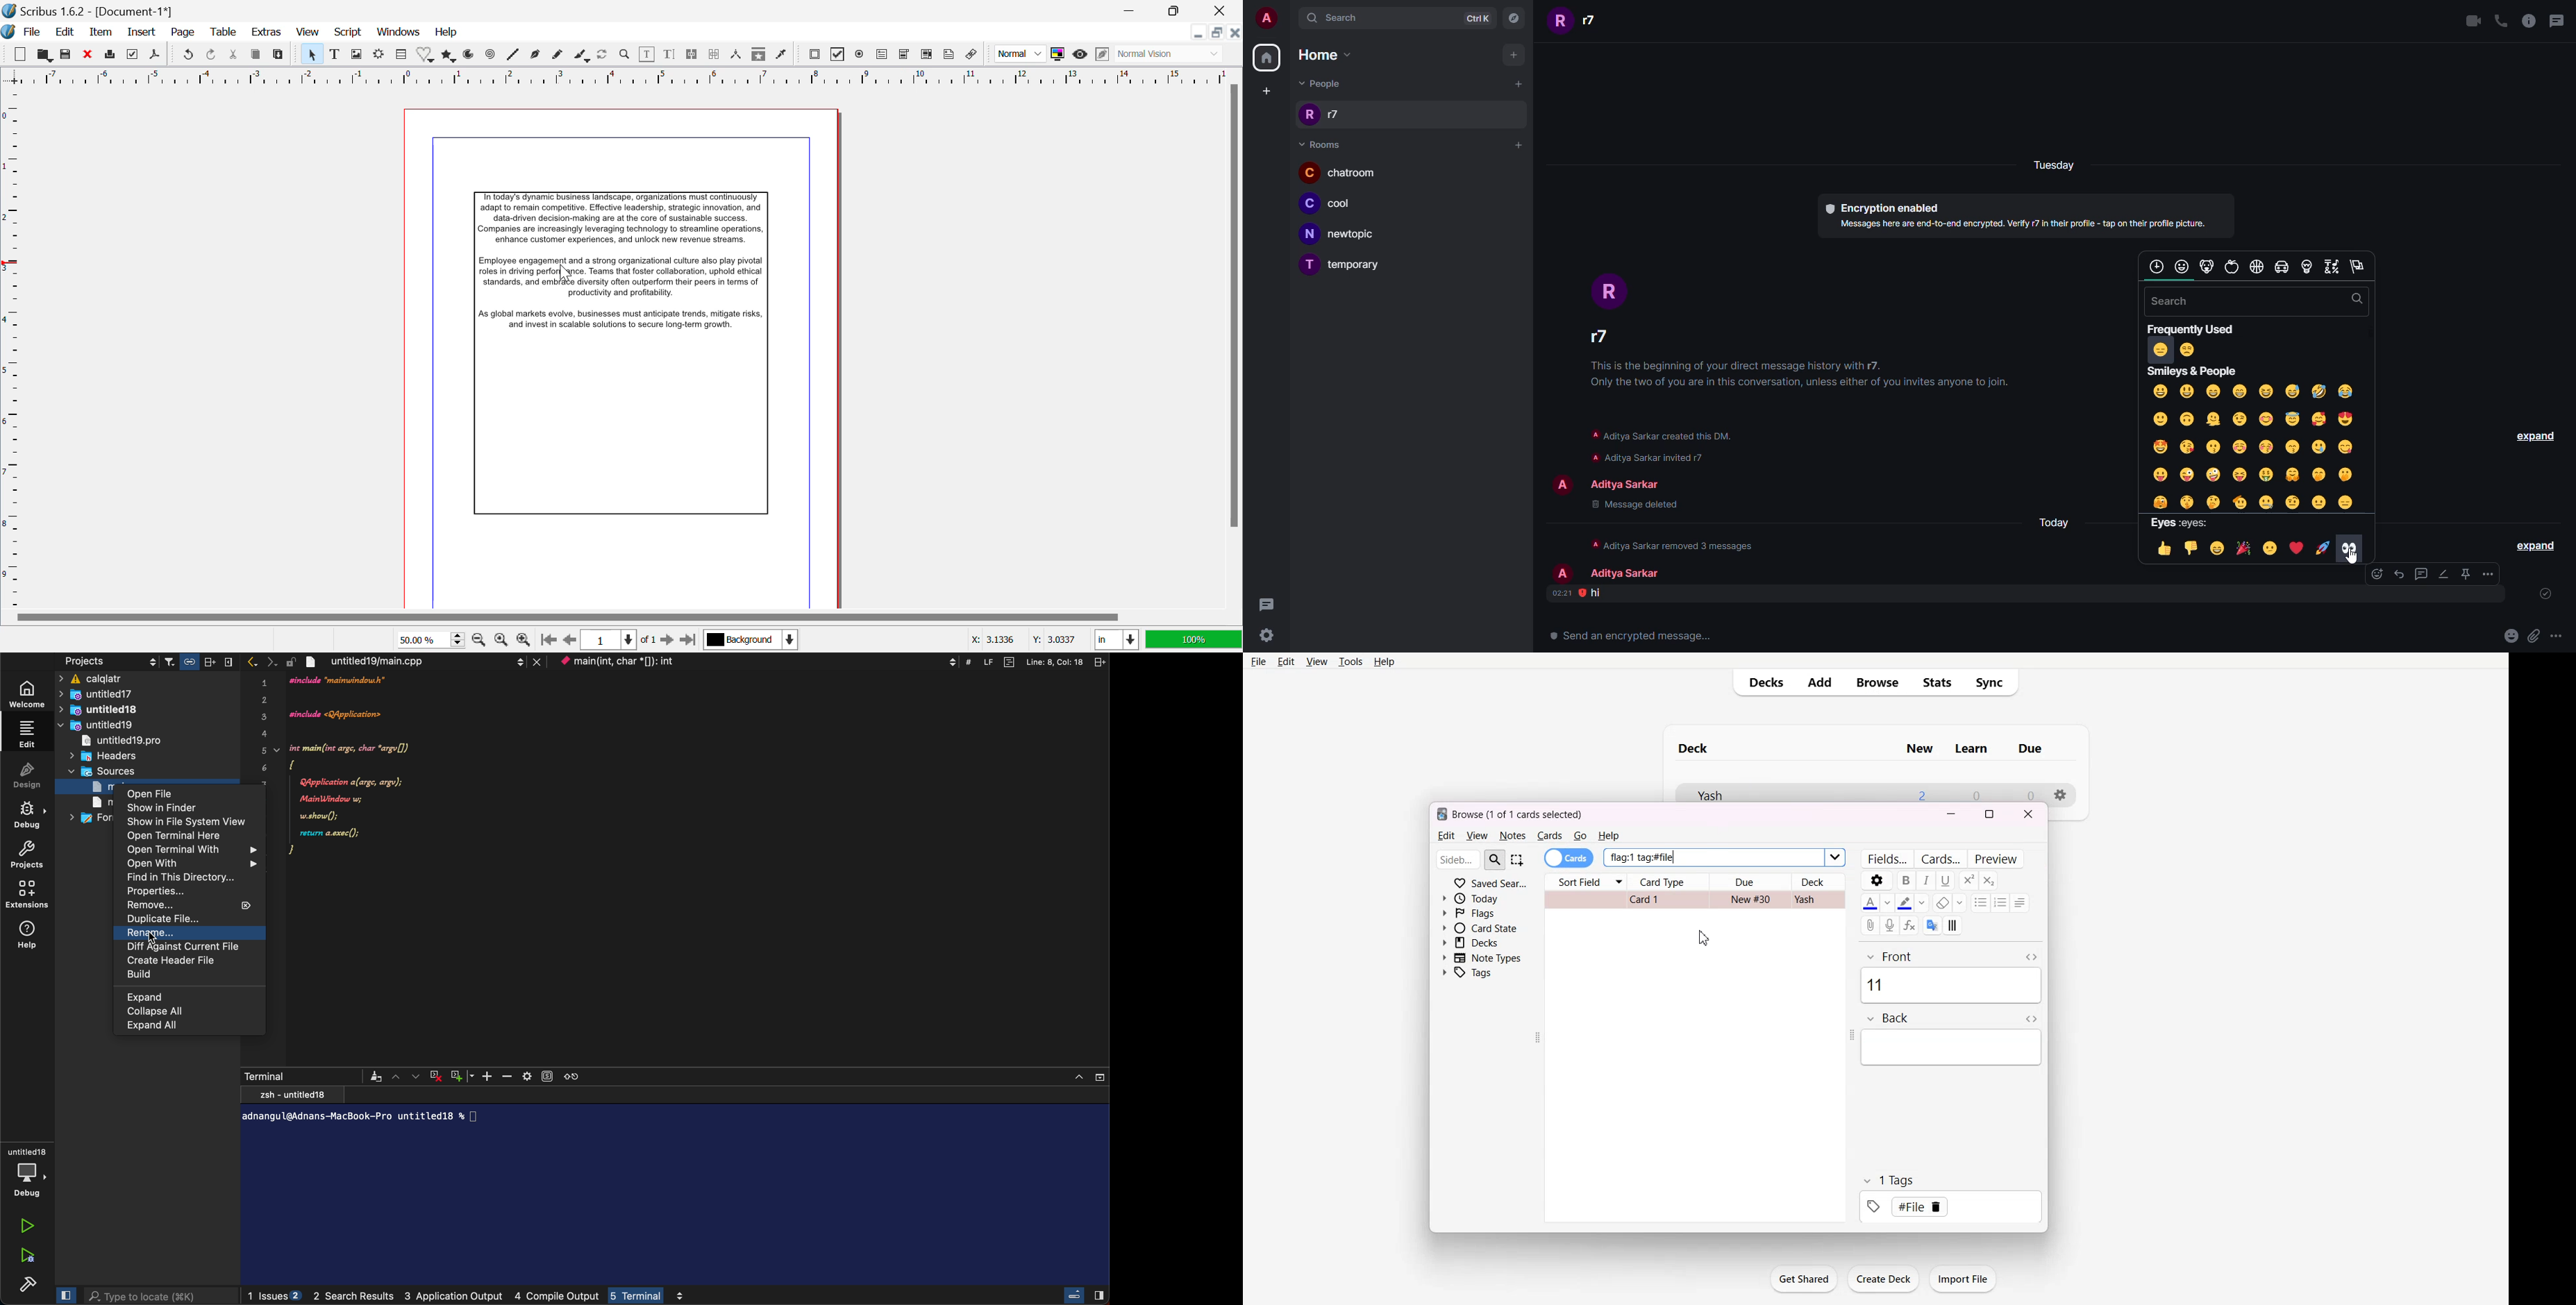 Image resolution: width=2576 pixels, height=1316 pixels. What do you see at coordinates (629, 616) in the screenshot?
I see `Scroll Bar` at bounding box center [629, 616].